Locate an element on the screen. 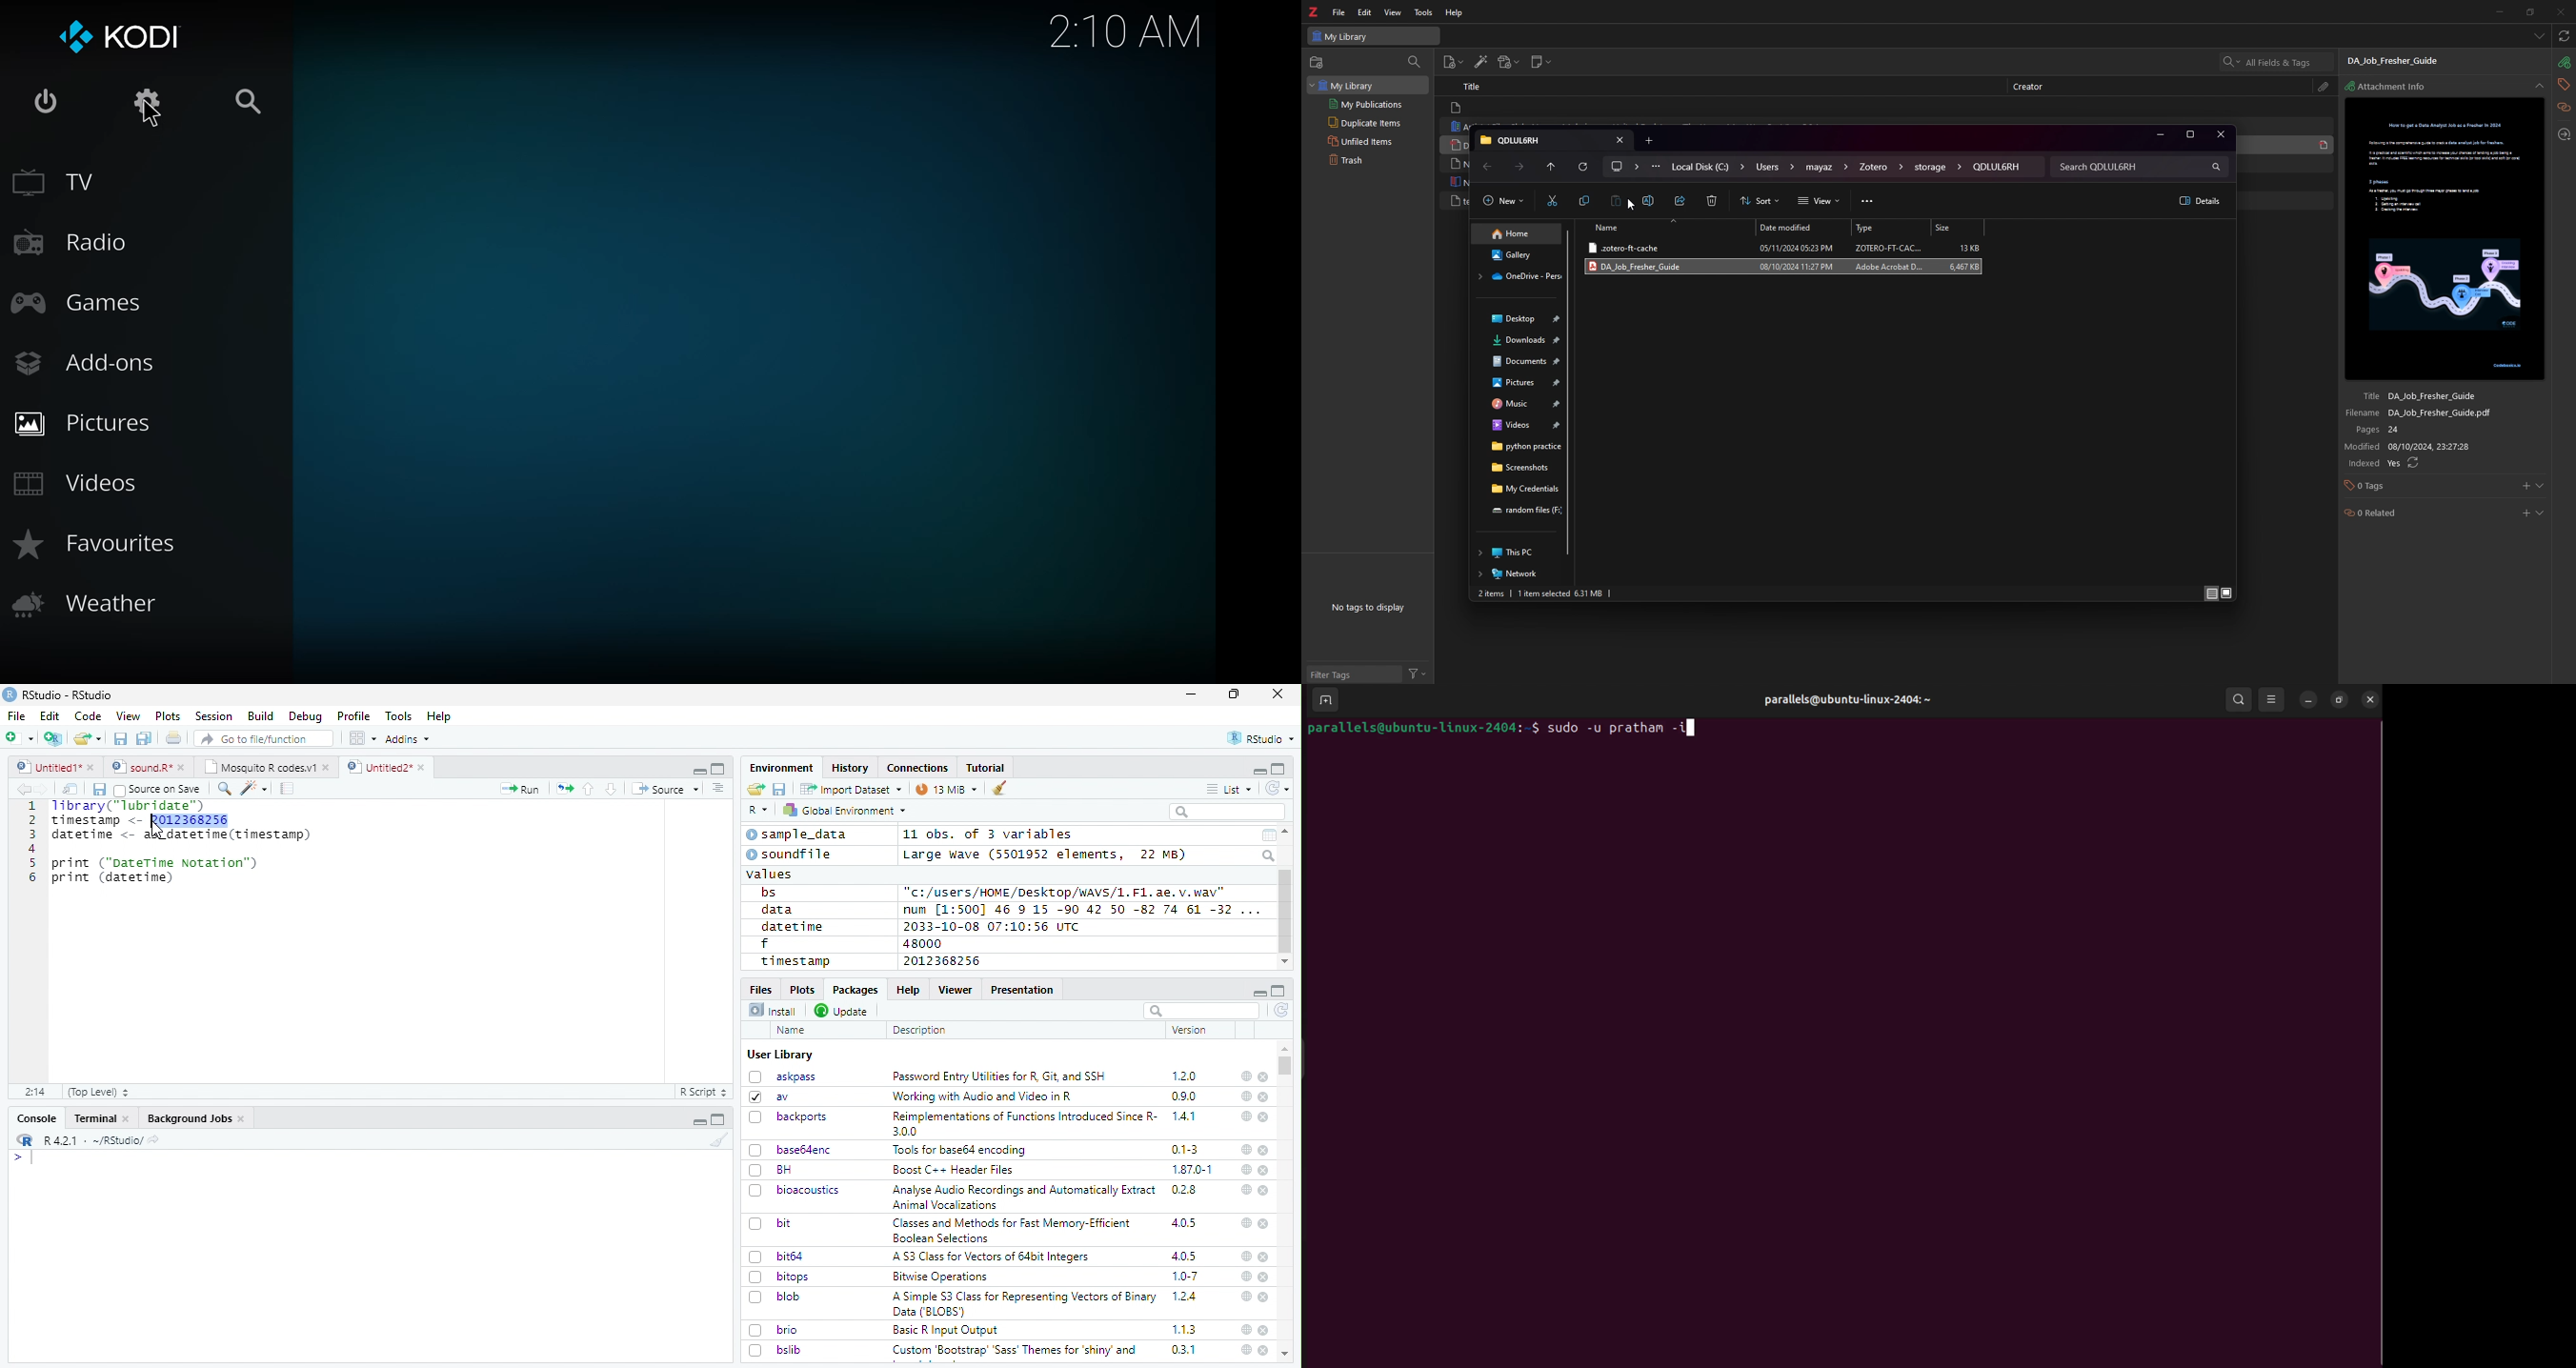 This screenshot has height=1372, width=2576. 2033-10-08 07:10:56 UTC is located at coordinates (993, 926).